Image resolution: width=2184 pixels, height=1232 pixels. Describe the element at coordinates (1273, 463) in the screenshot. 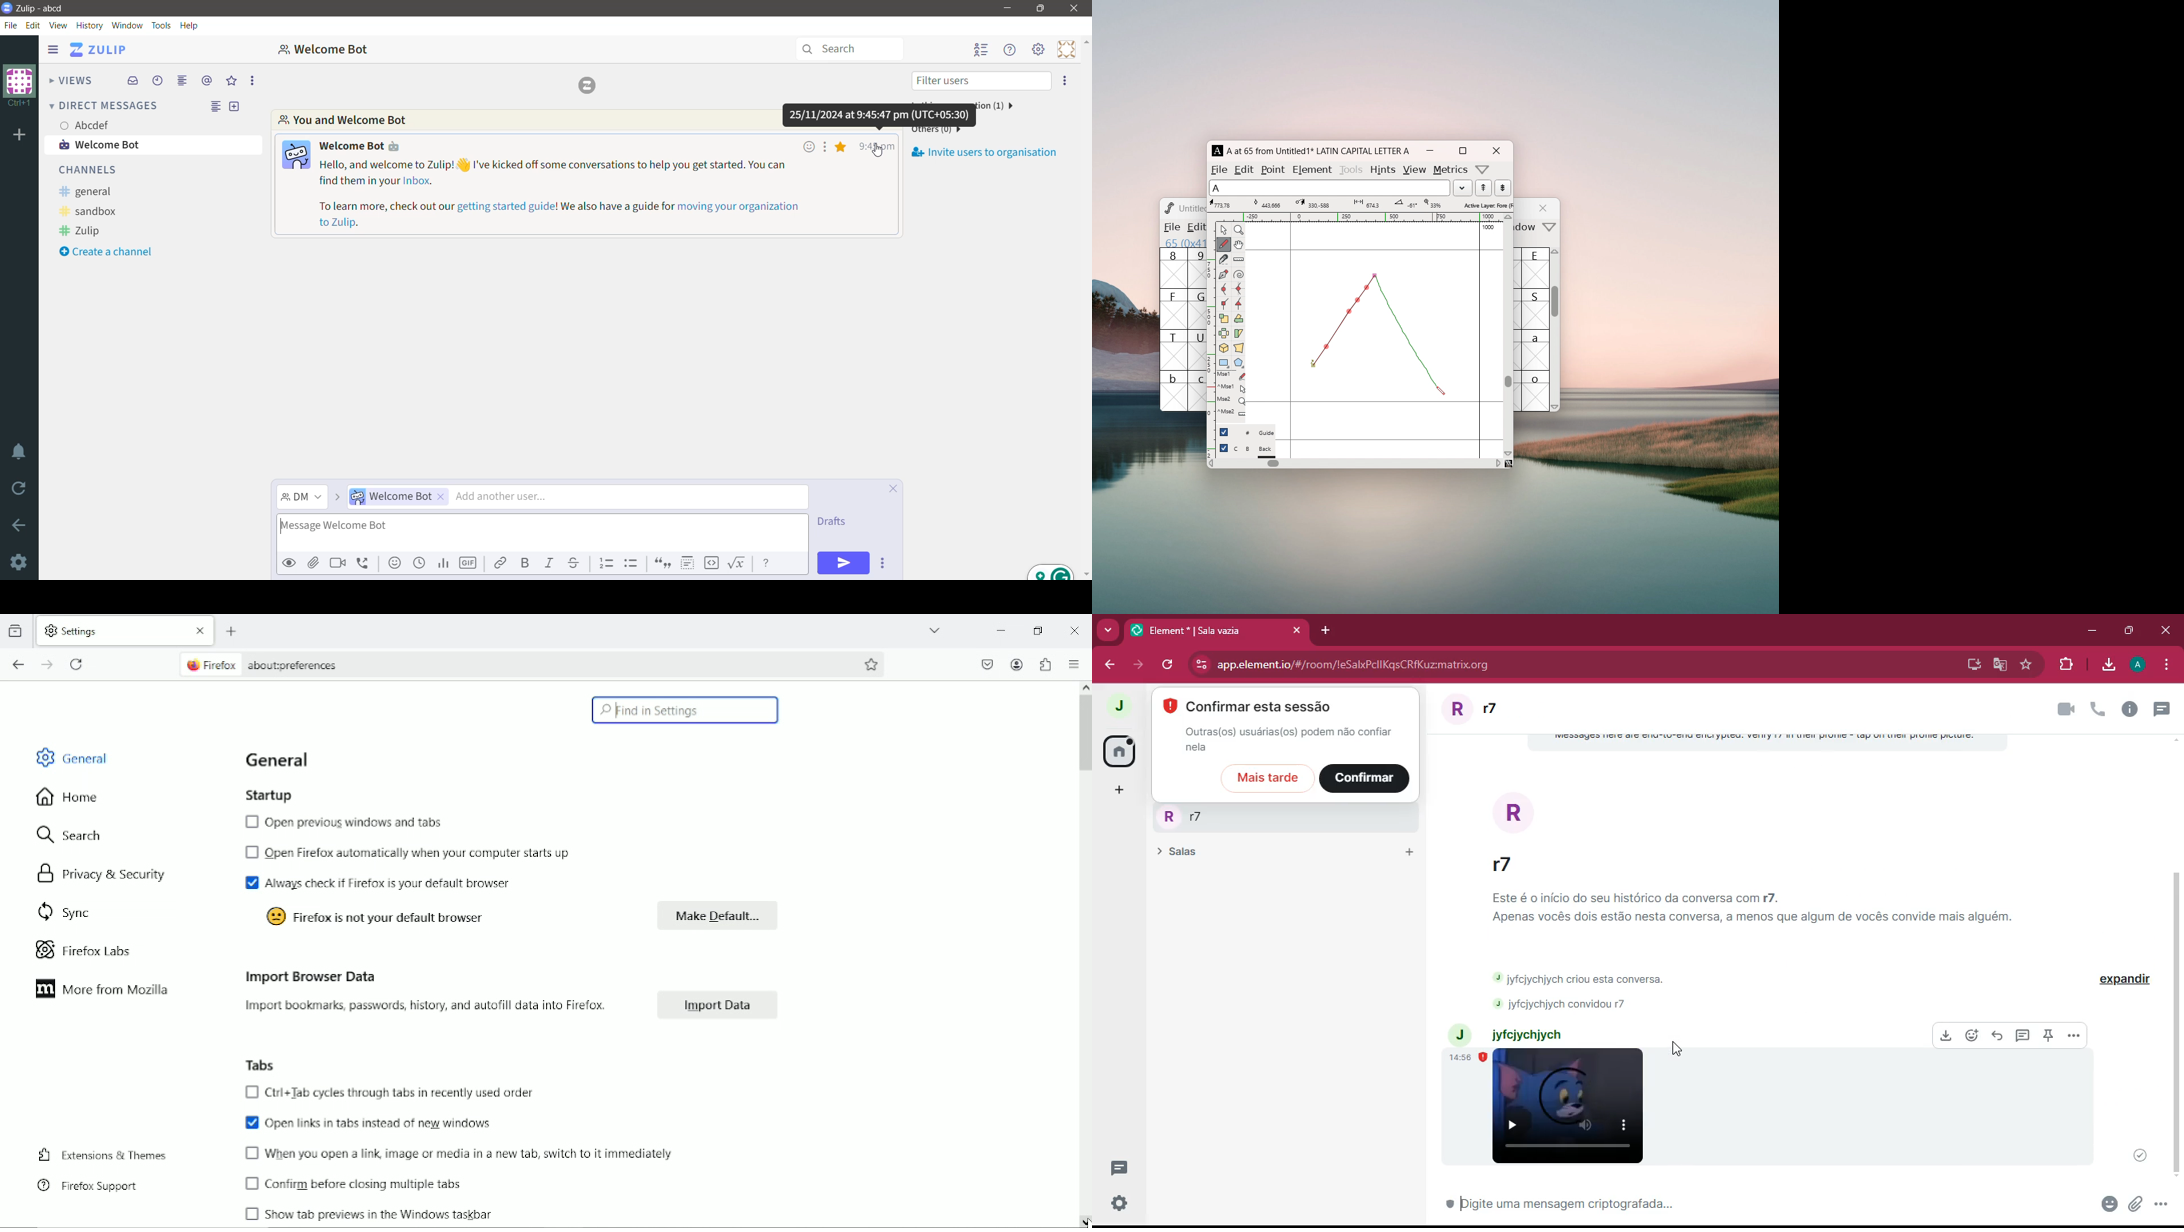

I see `horizontal scrollbar` at that location.